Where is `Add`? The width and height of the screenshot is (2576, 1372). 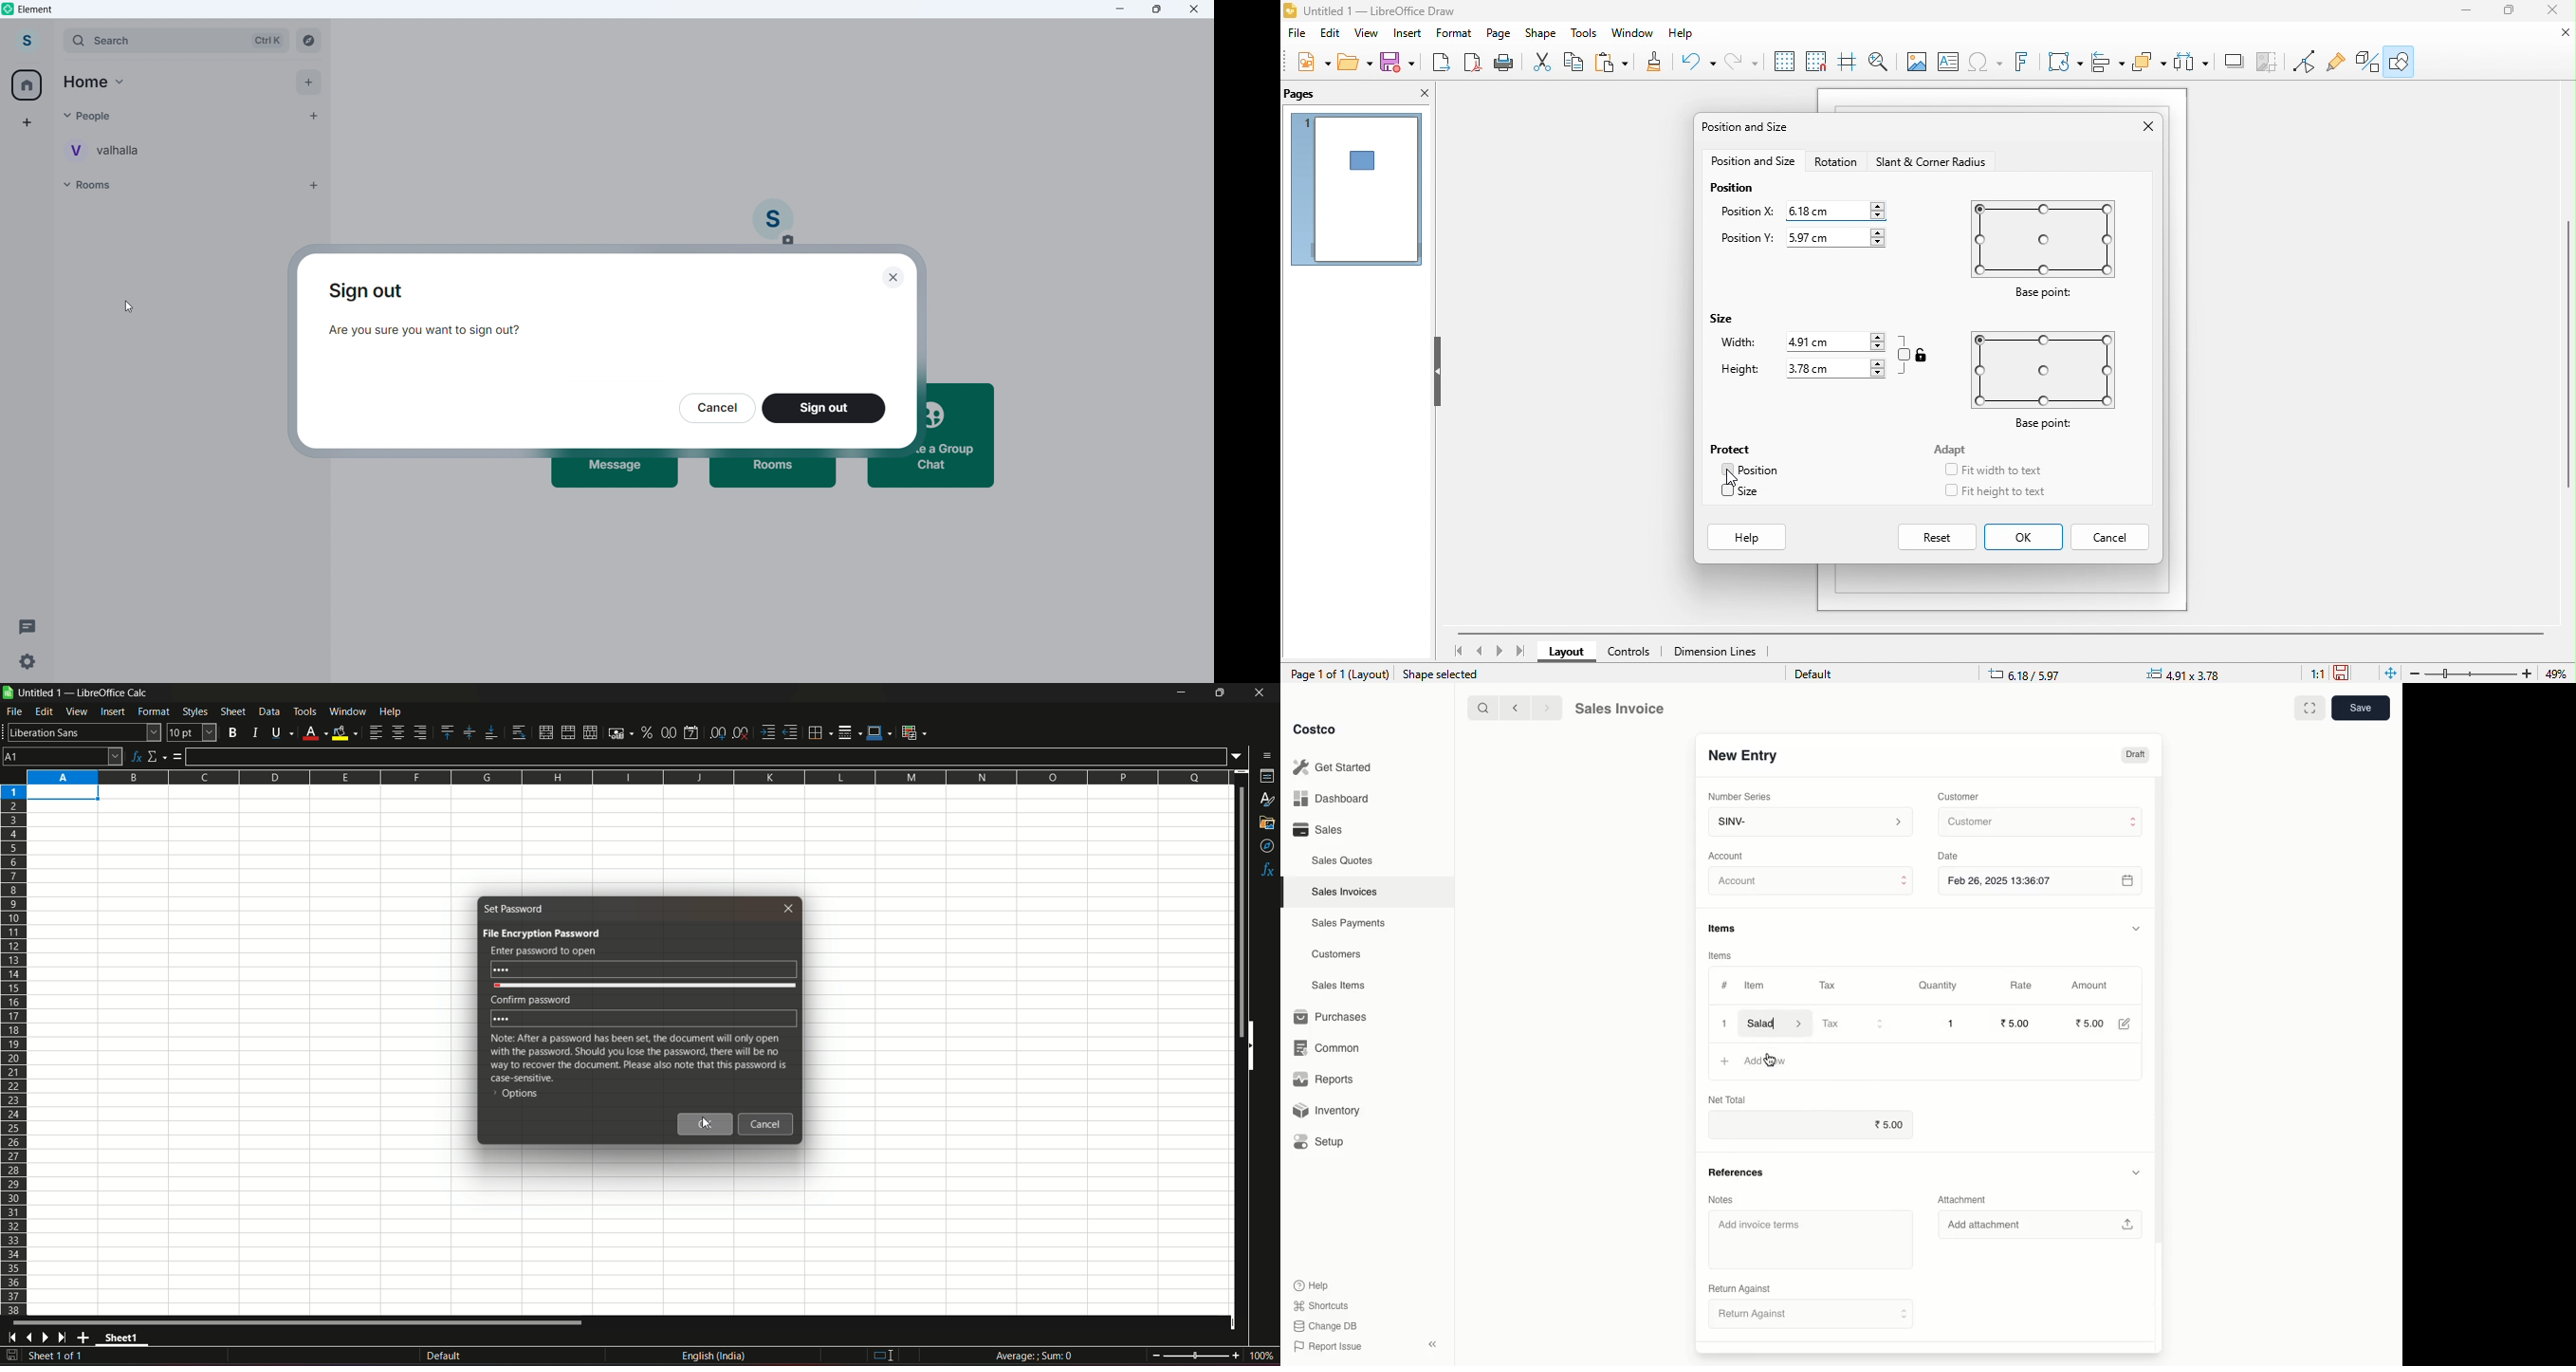
Add is located at coordinates (1726, 1061).